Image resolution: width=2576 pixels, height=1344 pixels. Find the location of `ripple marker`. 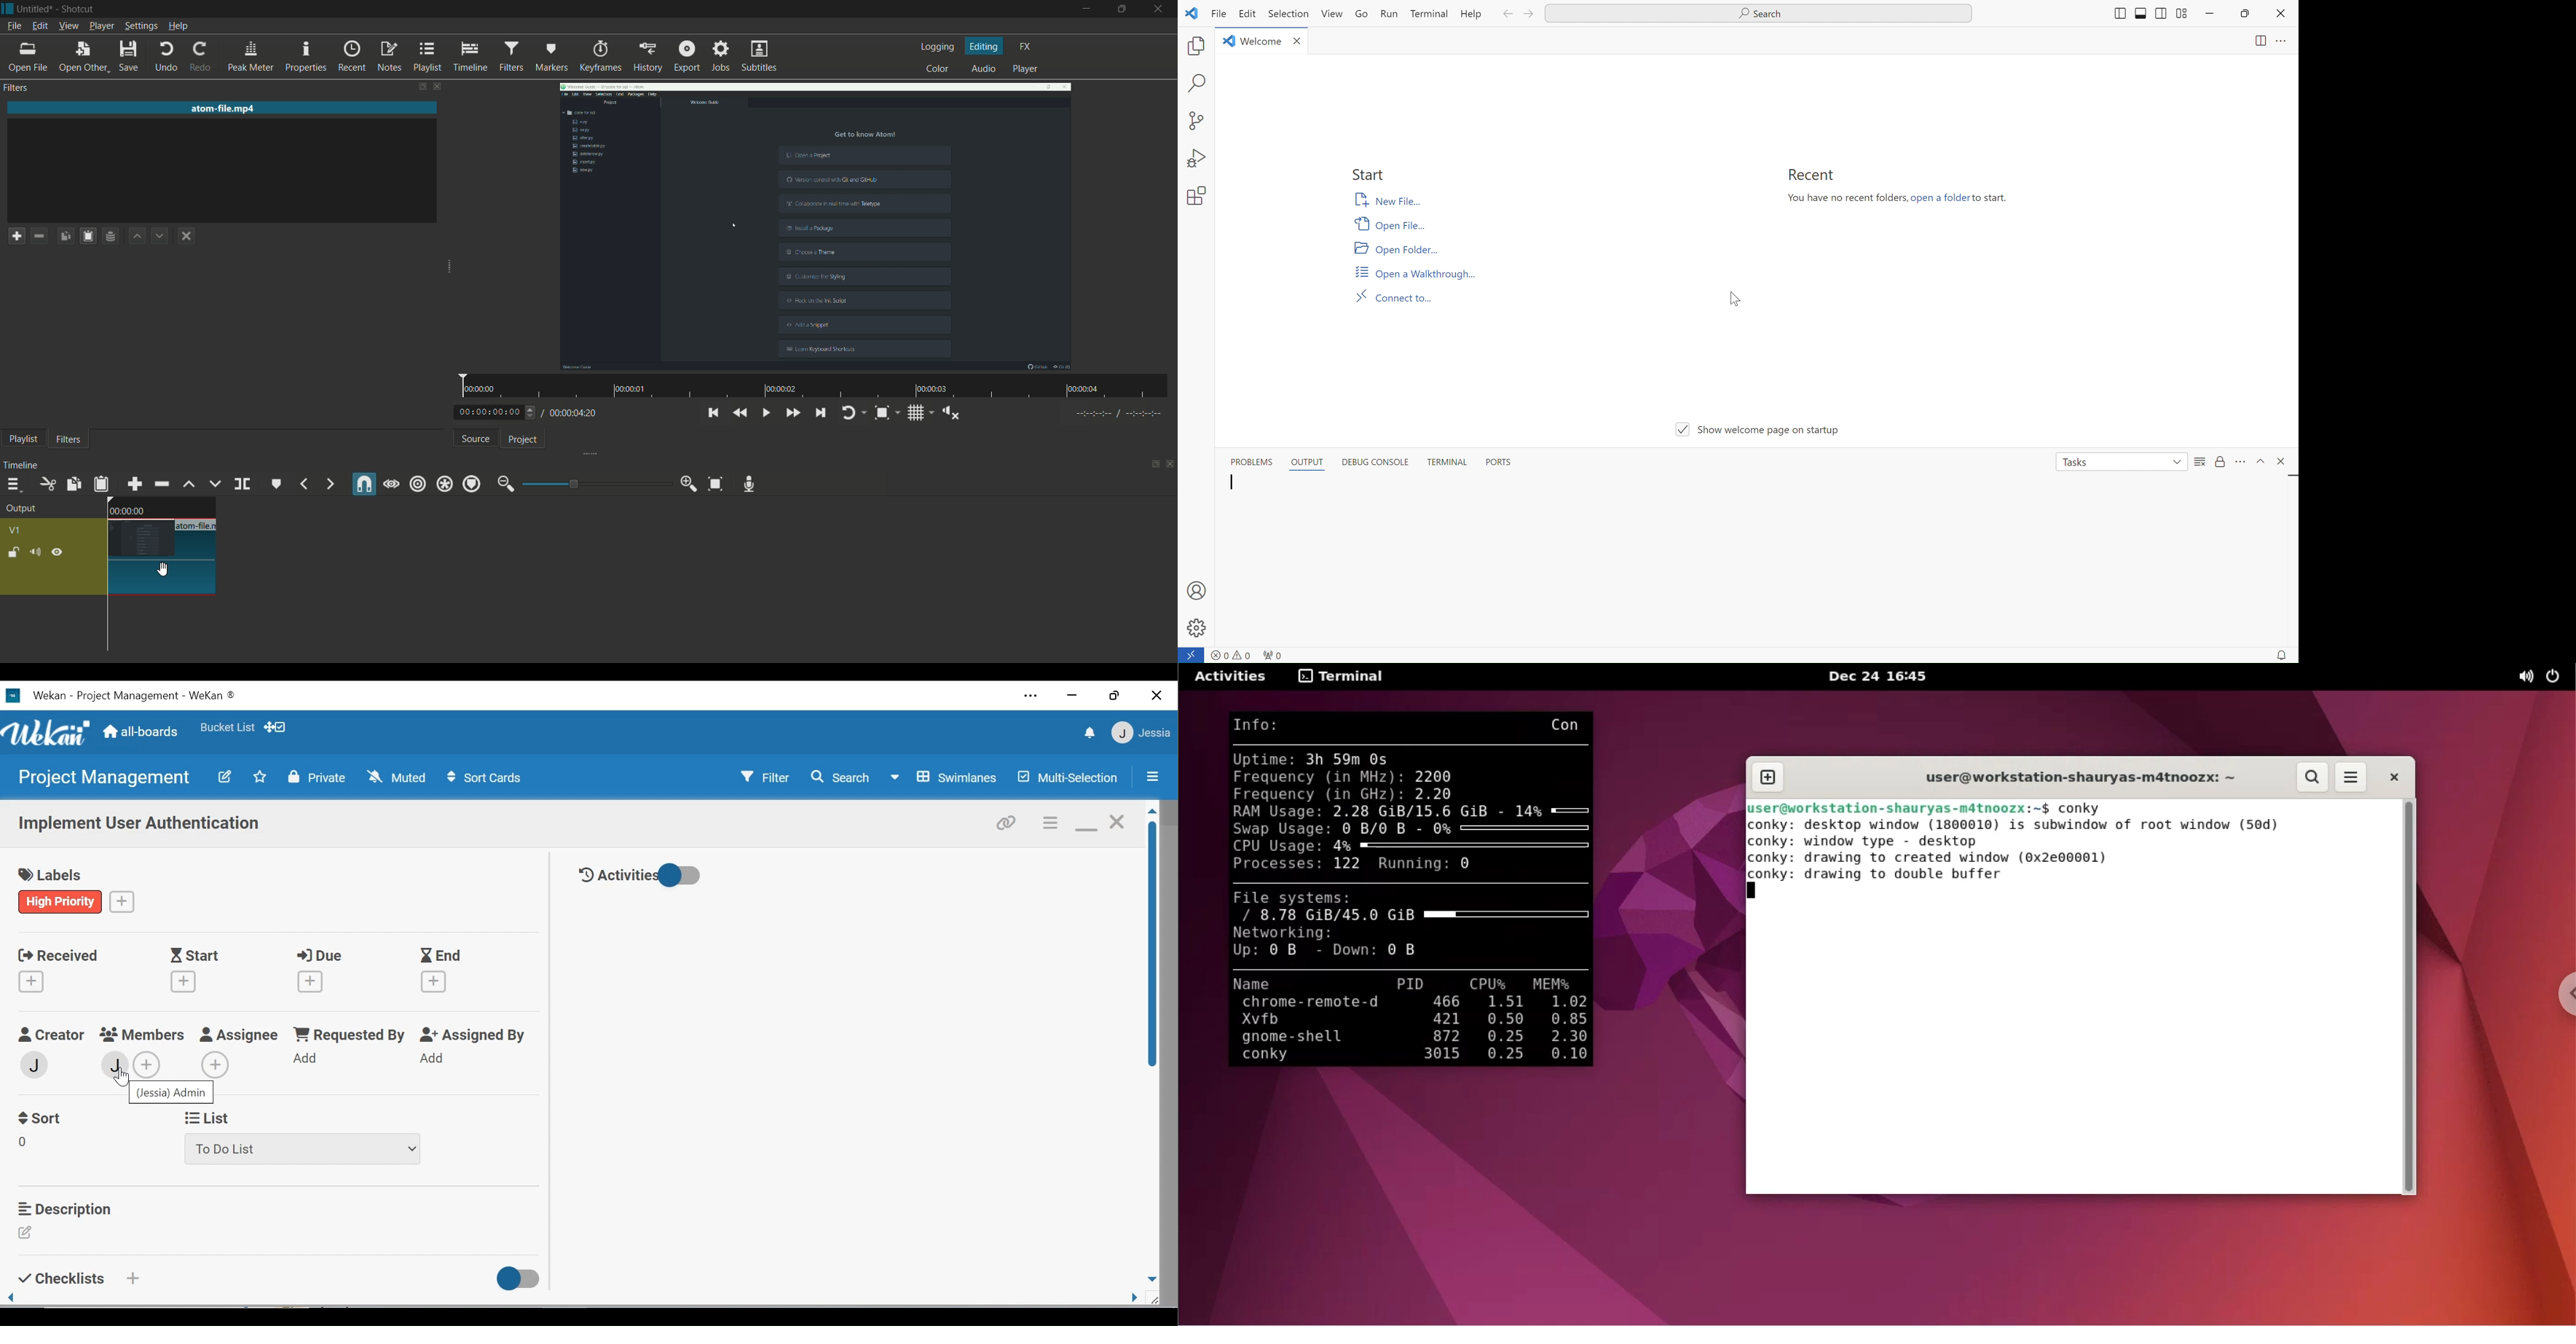

ripple marker is located at coordinates (472, 484).